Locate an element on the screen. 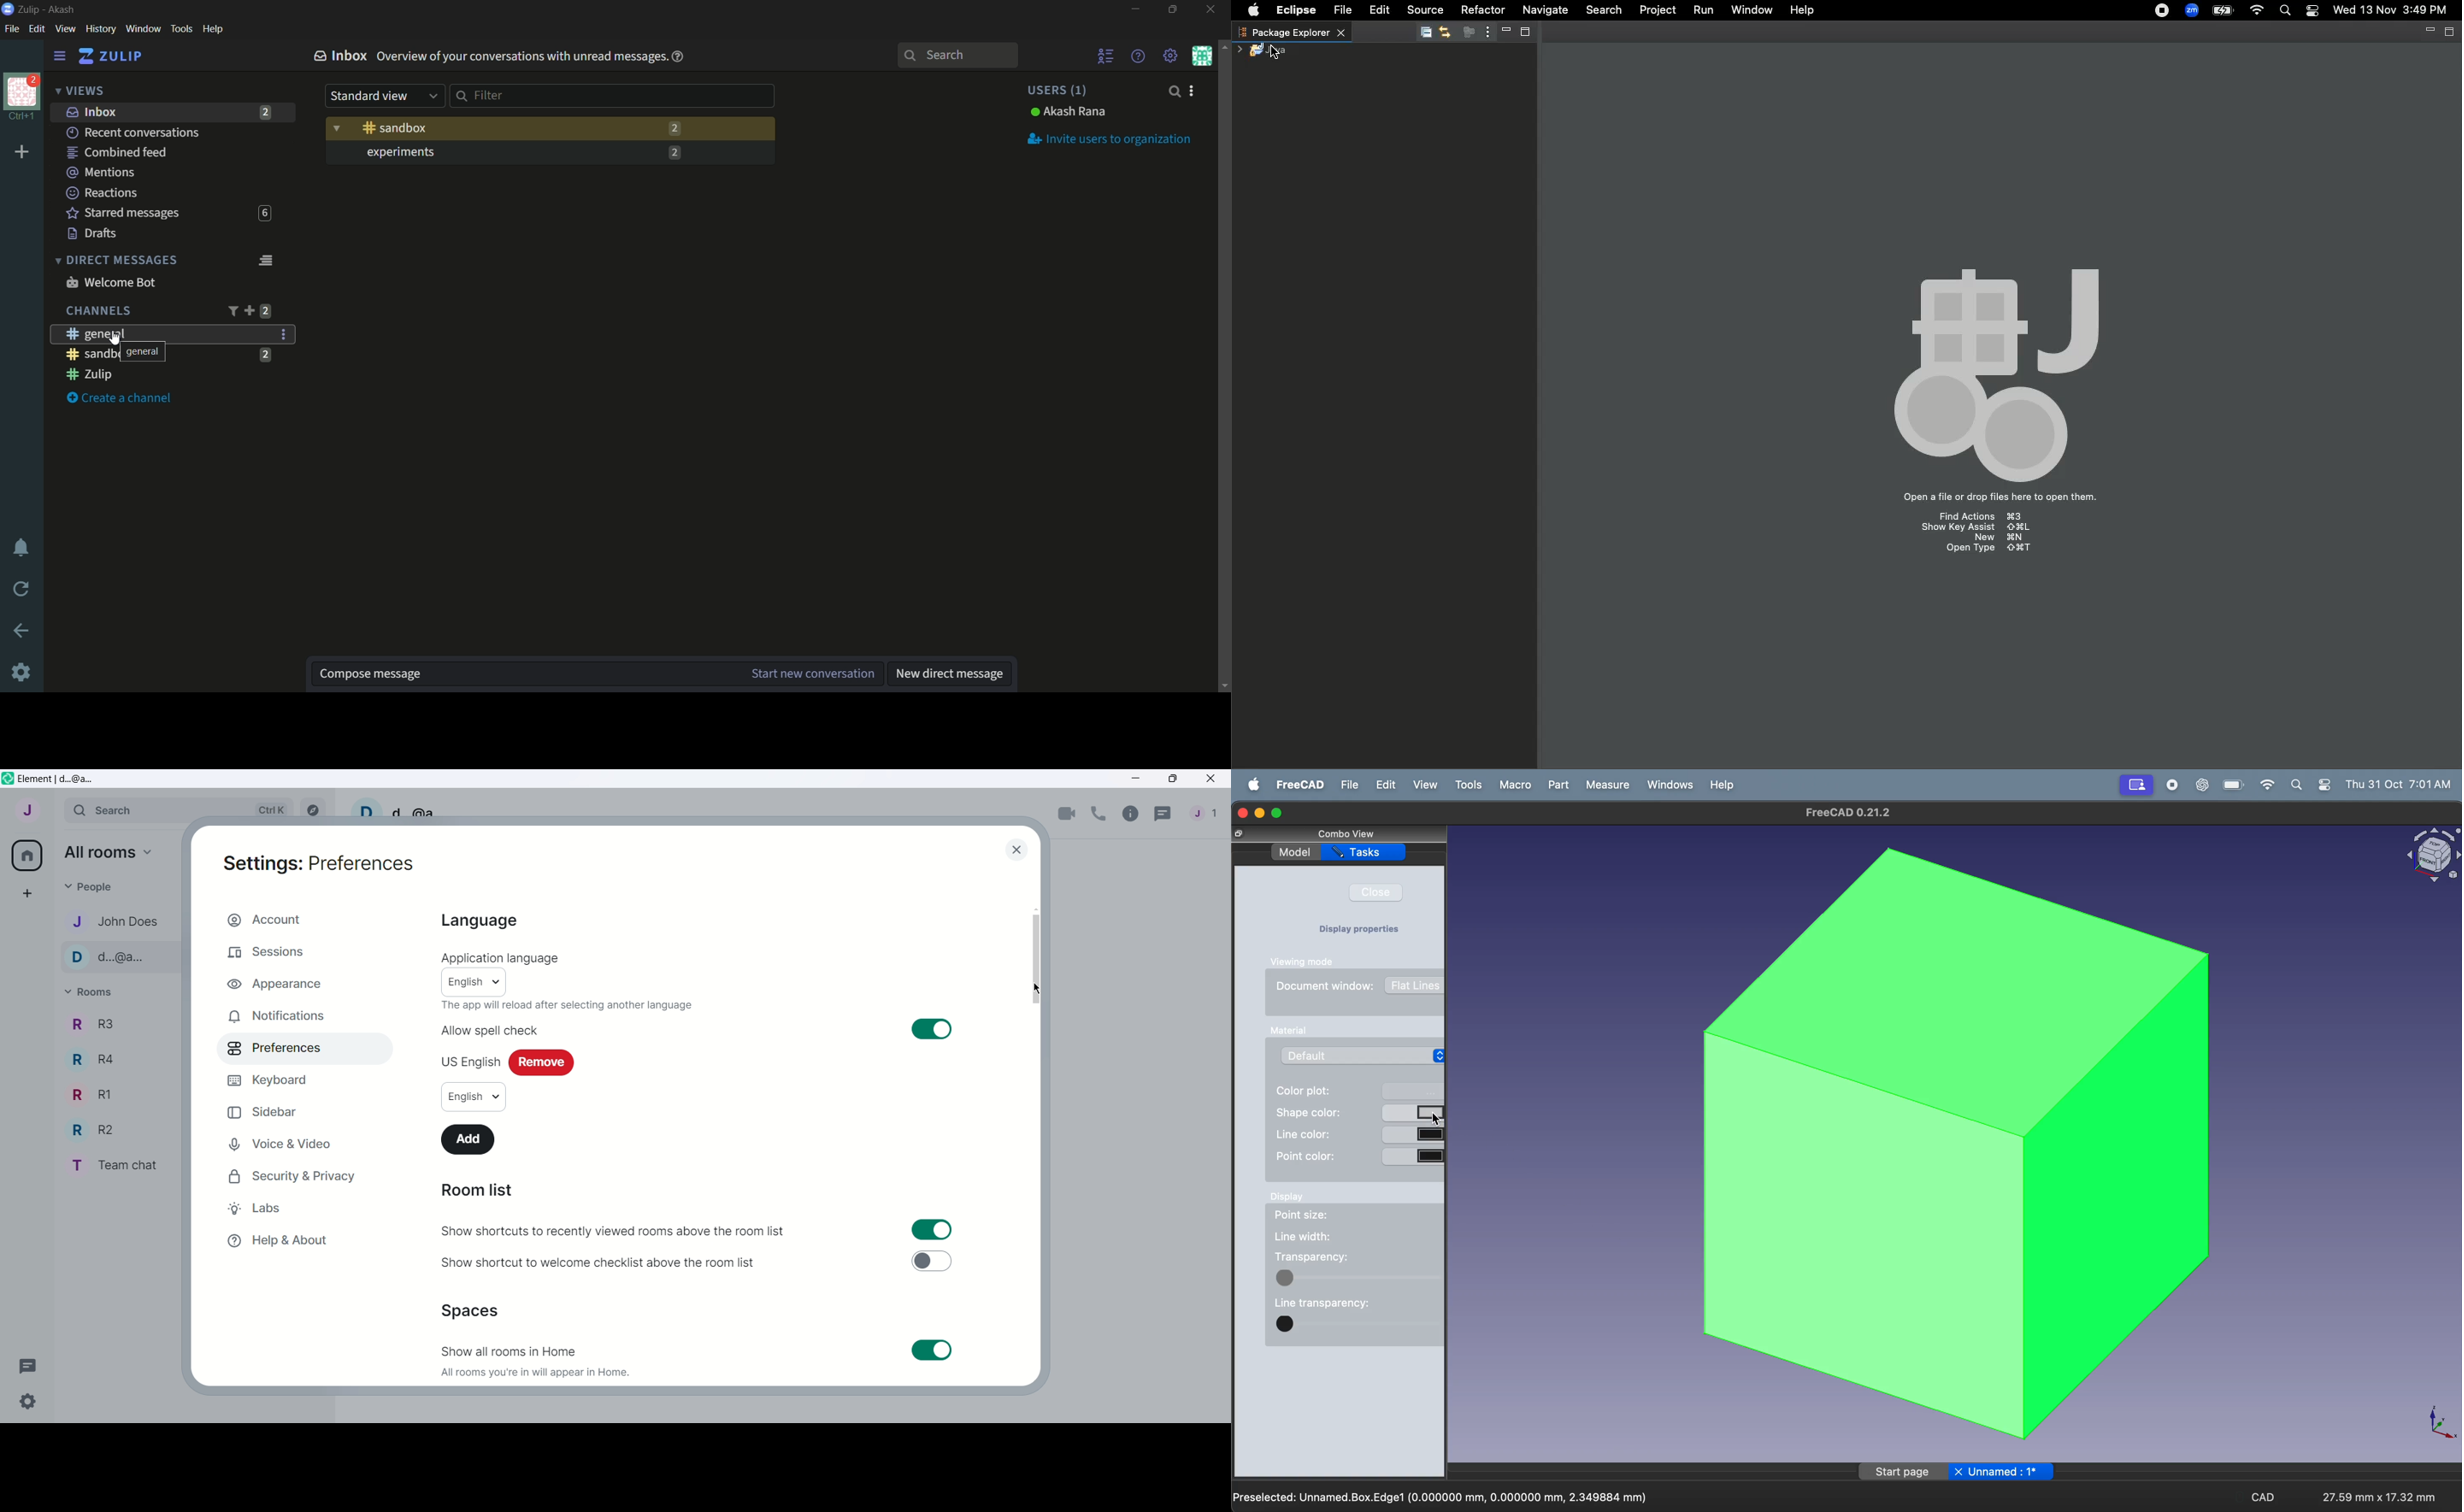 This screenshot has width=2464, height=1512. Thu 31 oct 7.01 Am is located at coordinates (2400, 785).